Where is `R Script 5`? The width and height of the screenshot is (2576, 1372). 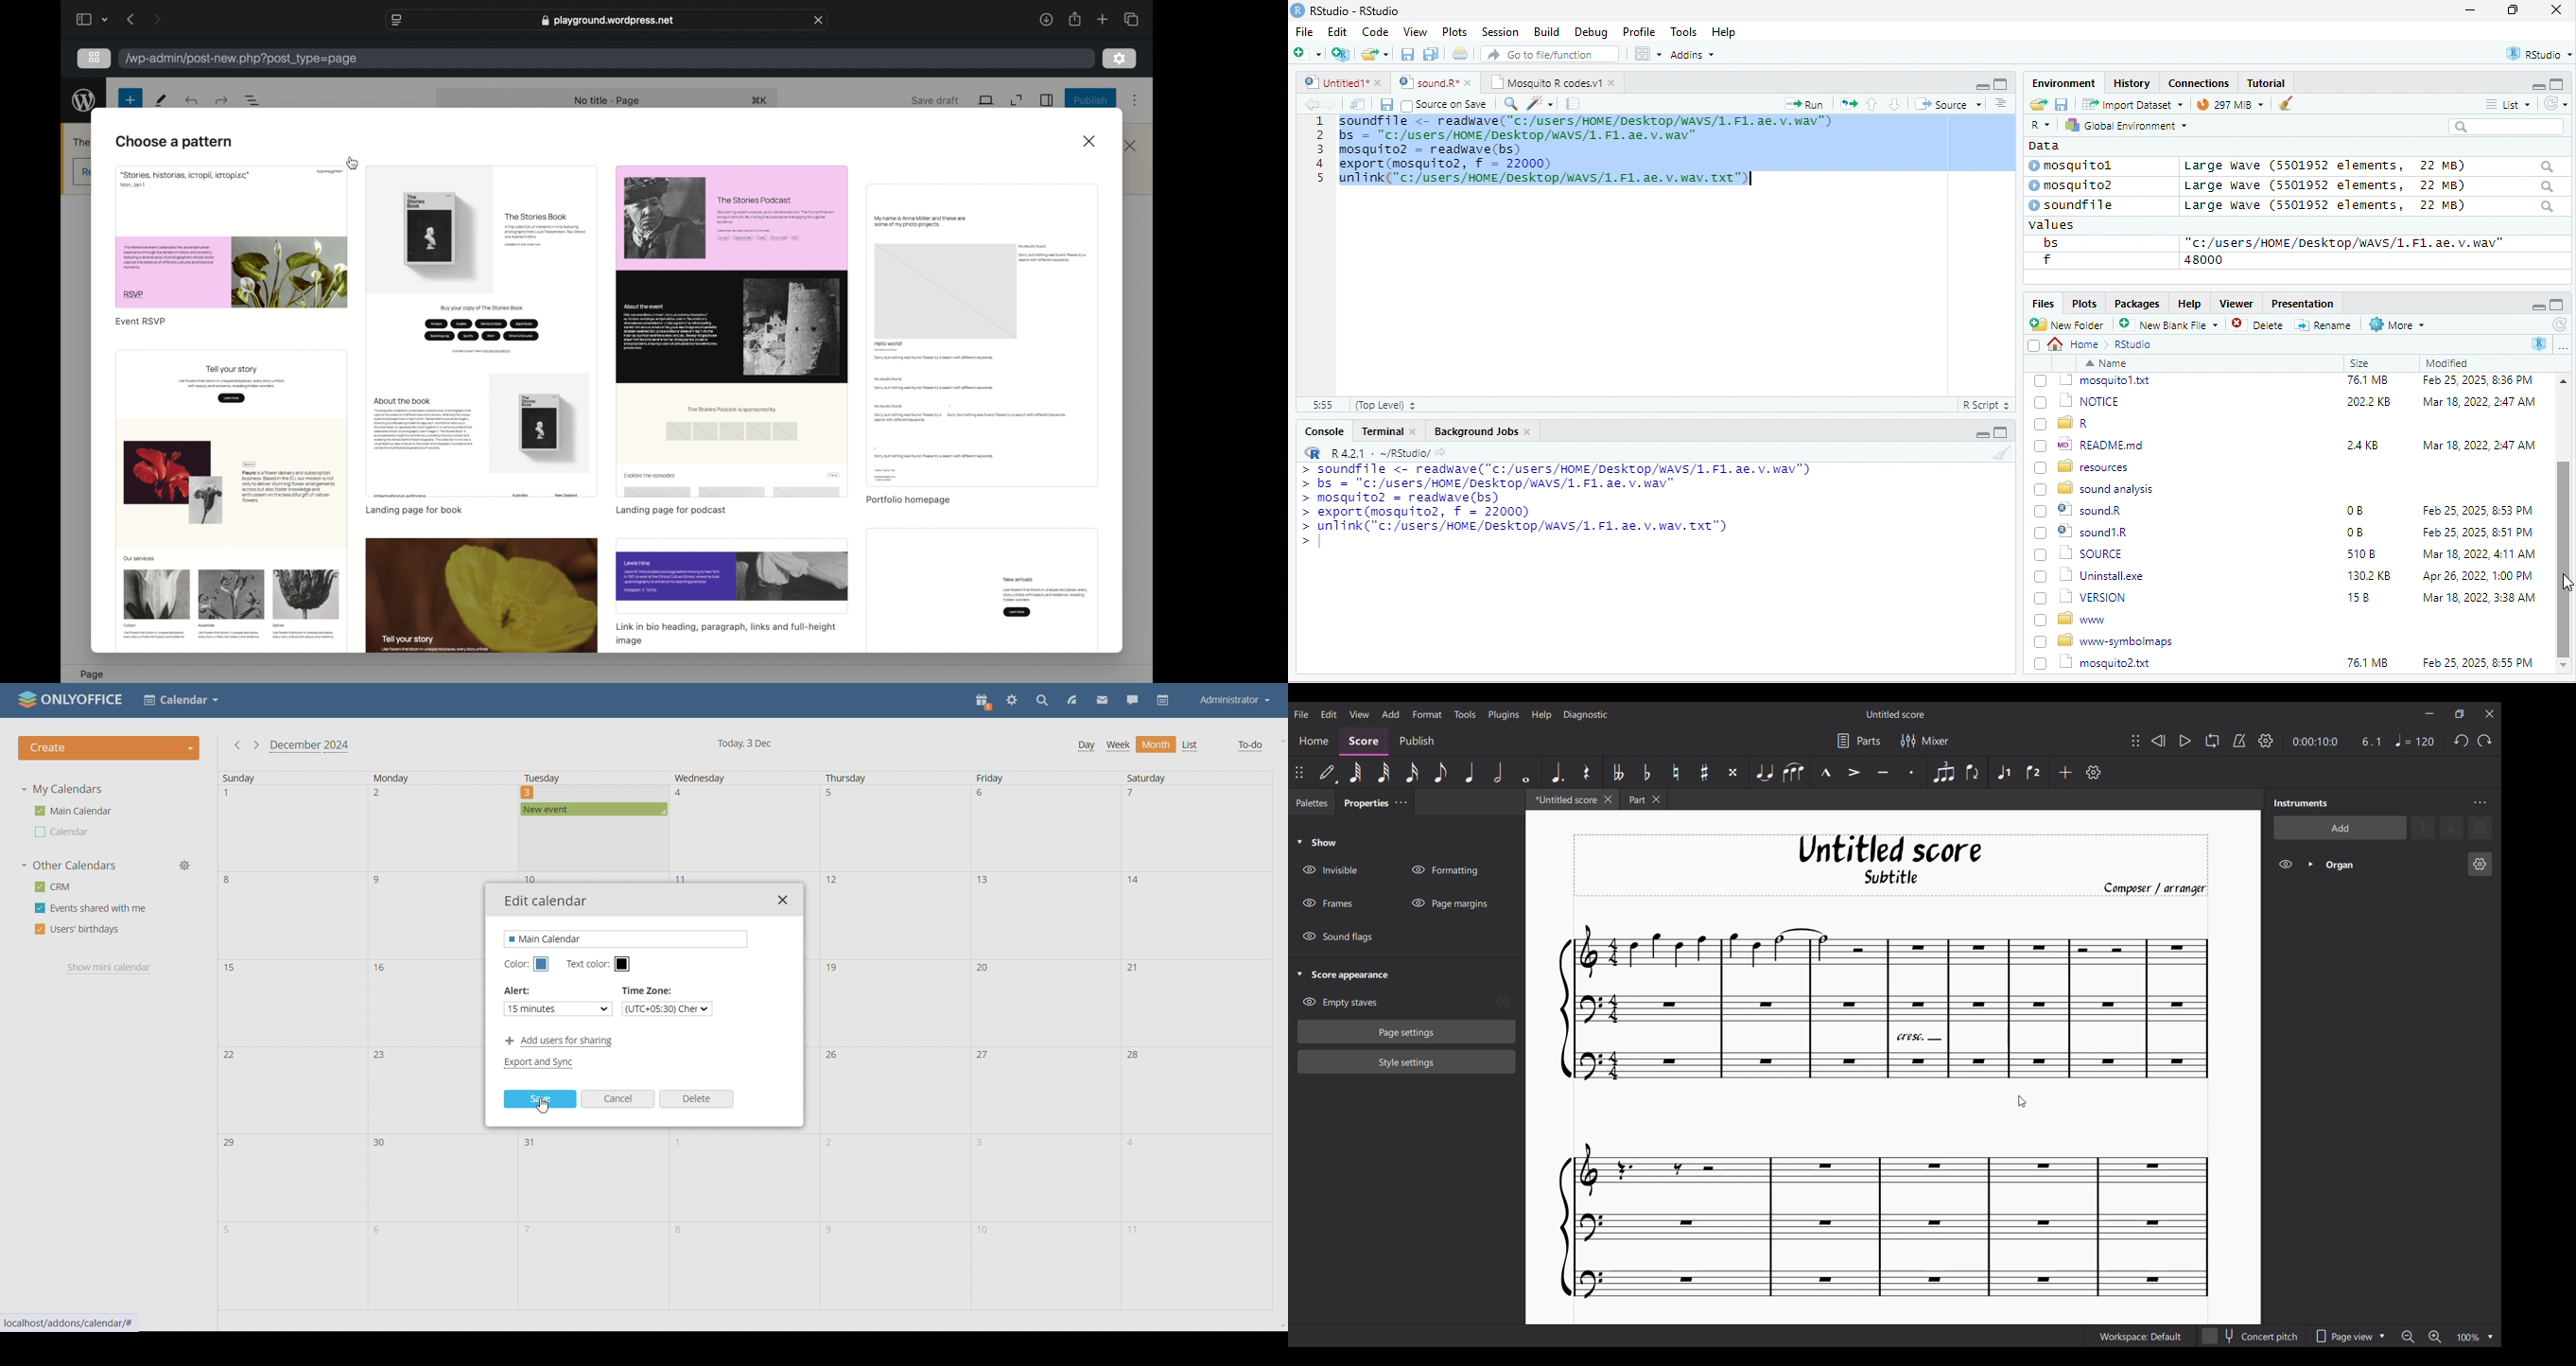 R Script 5 is located at coordinates (1987, 405).